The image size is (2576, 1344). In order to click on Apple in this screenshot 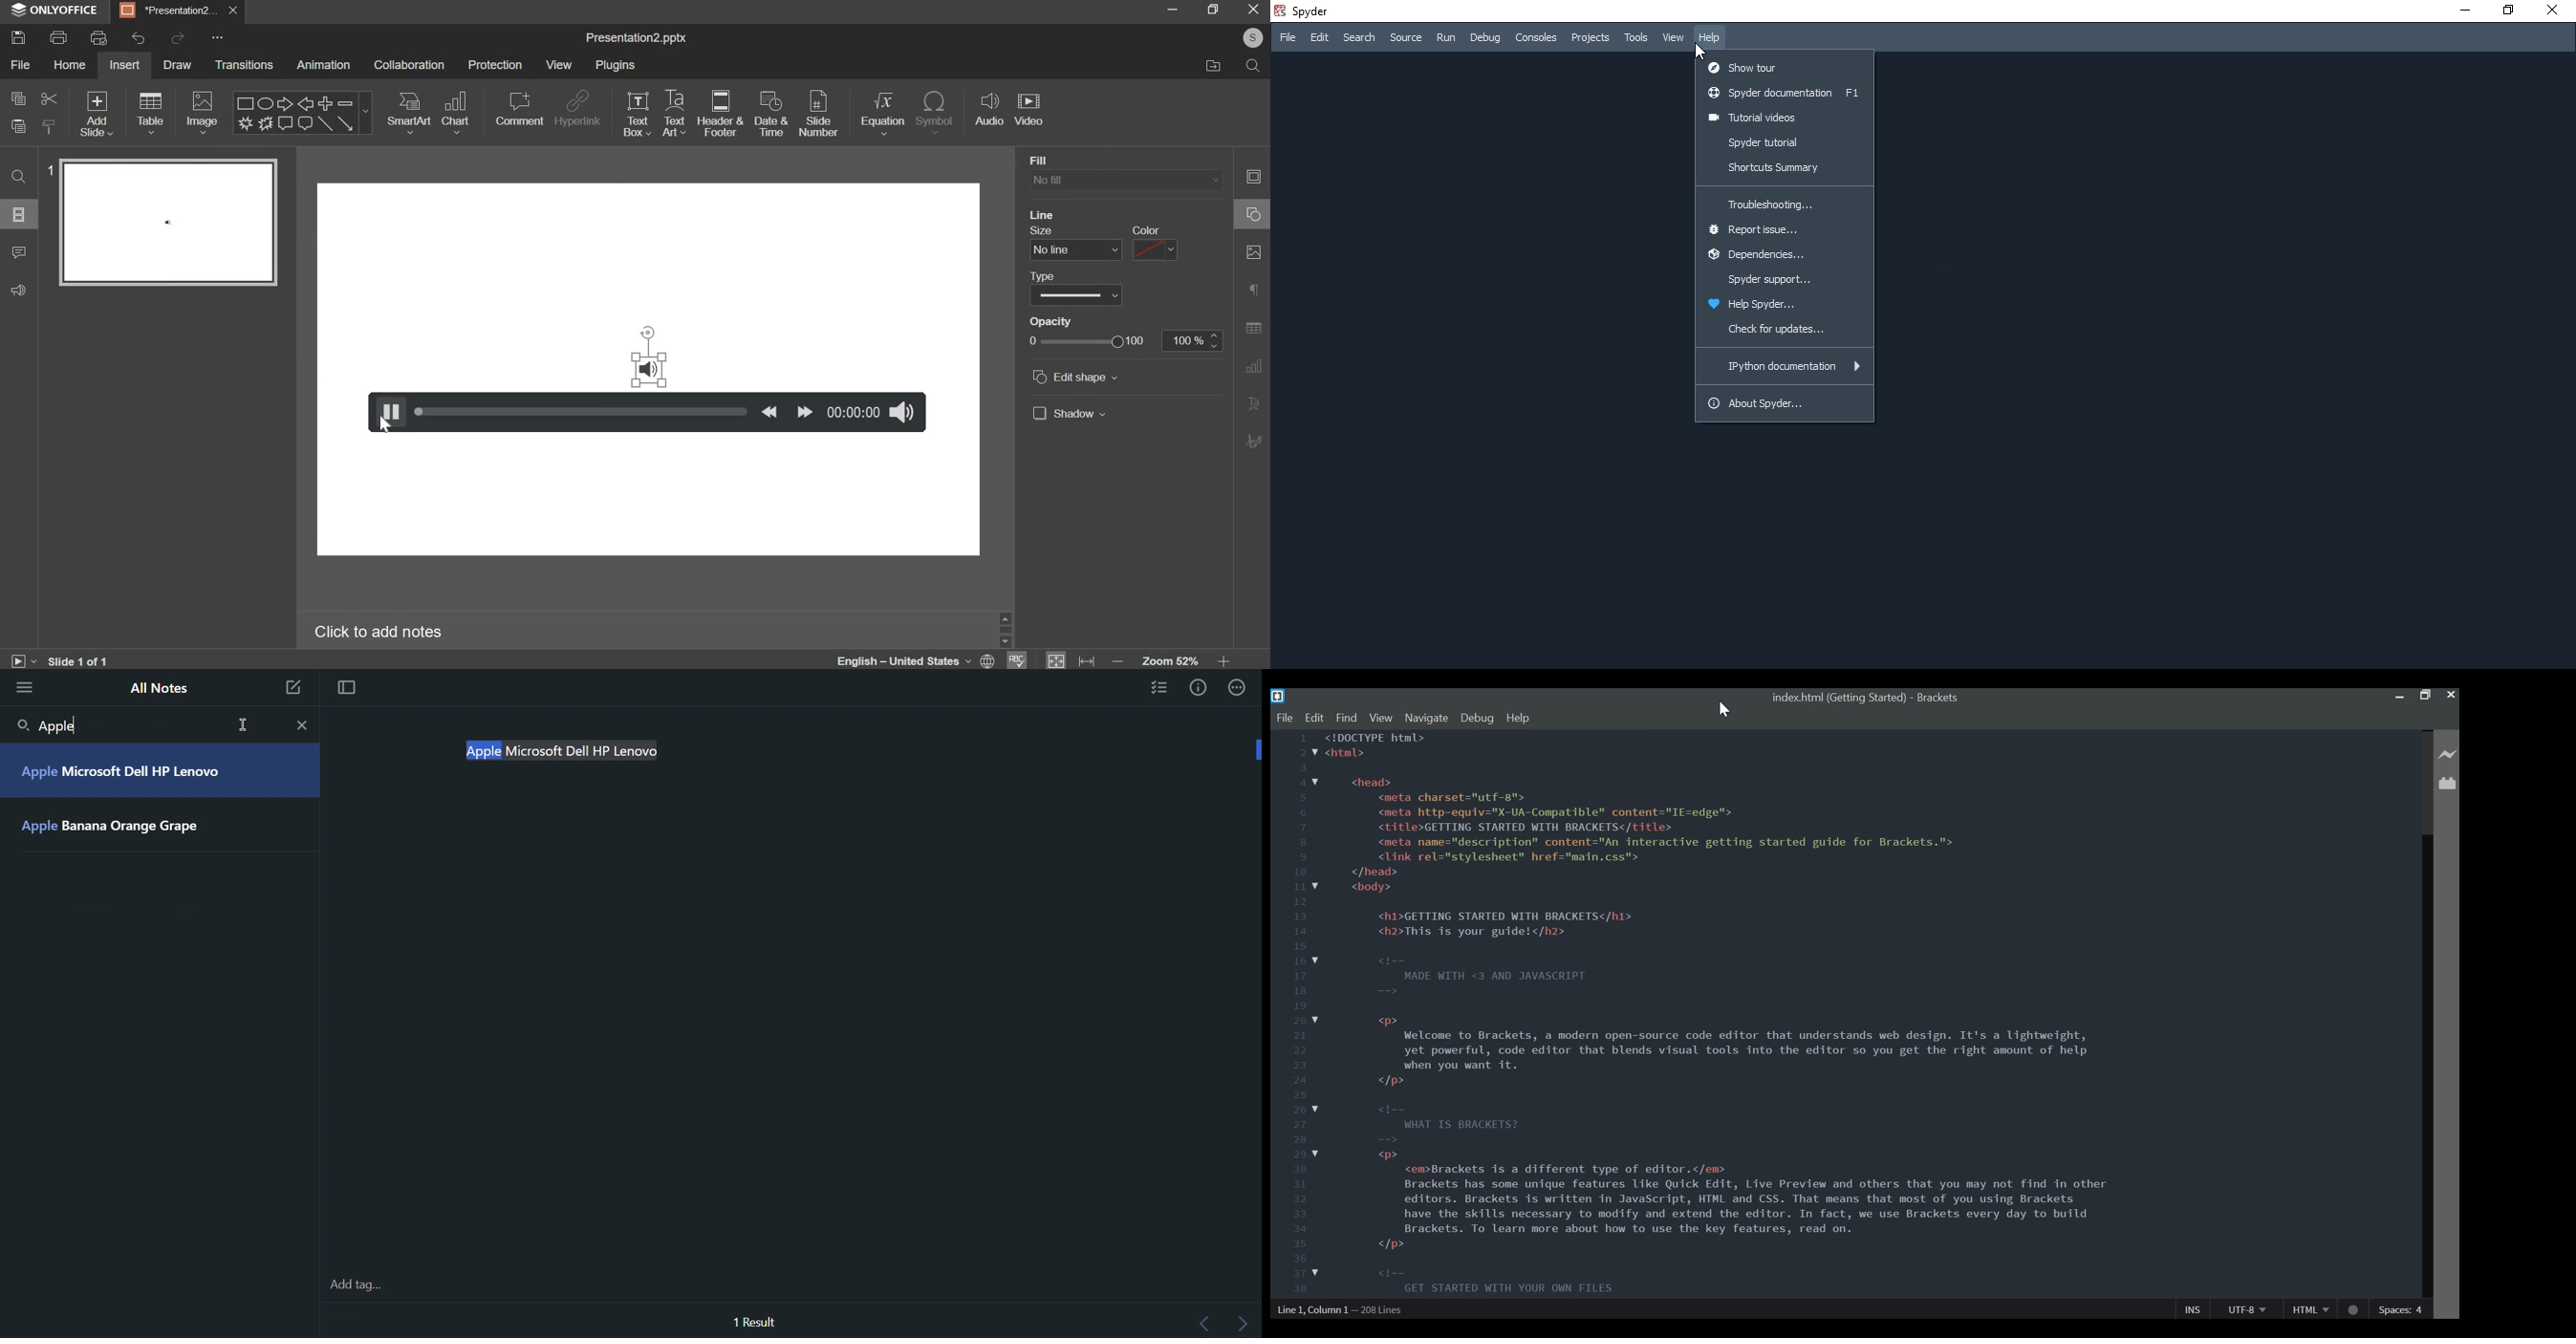, I will do `click(49, 724)`.